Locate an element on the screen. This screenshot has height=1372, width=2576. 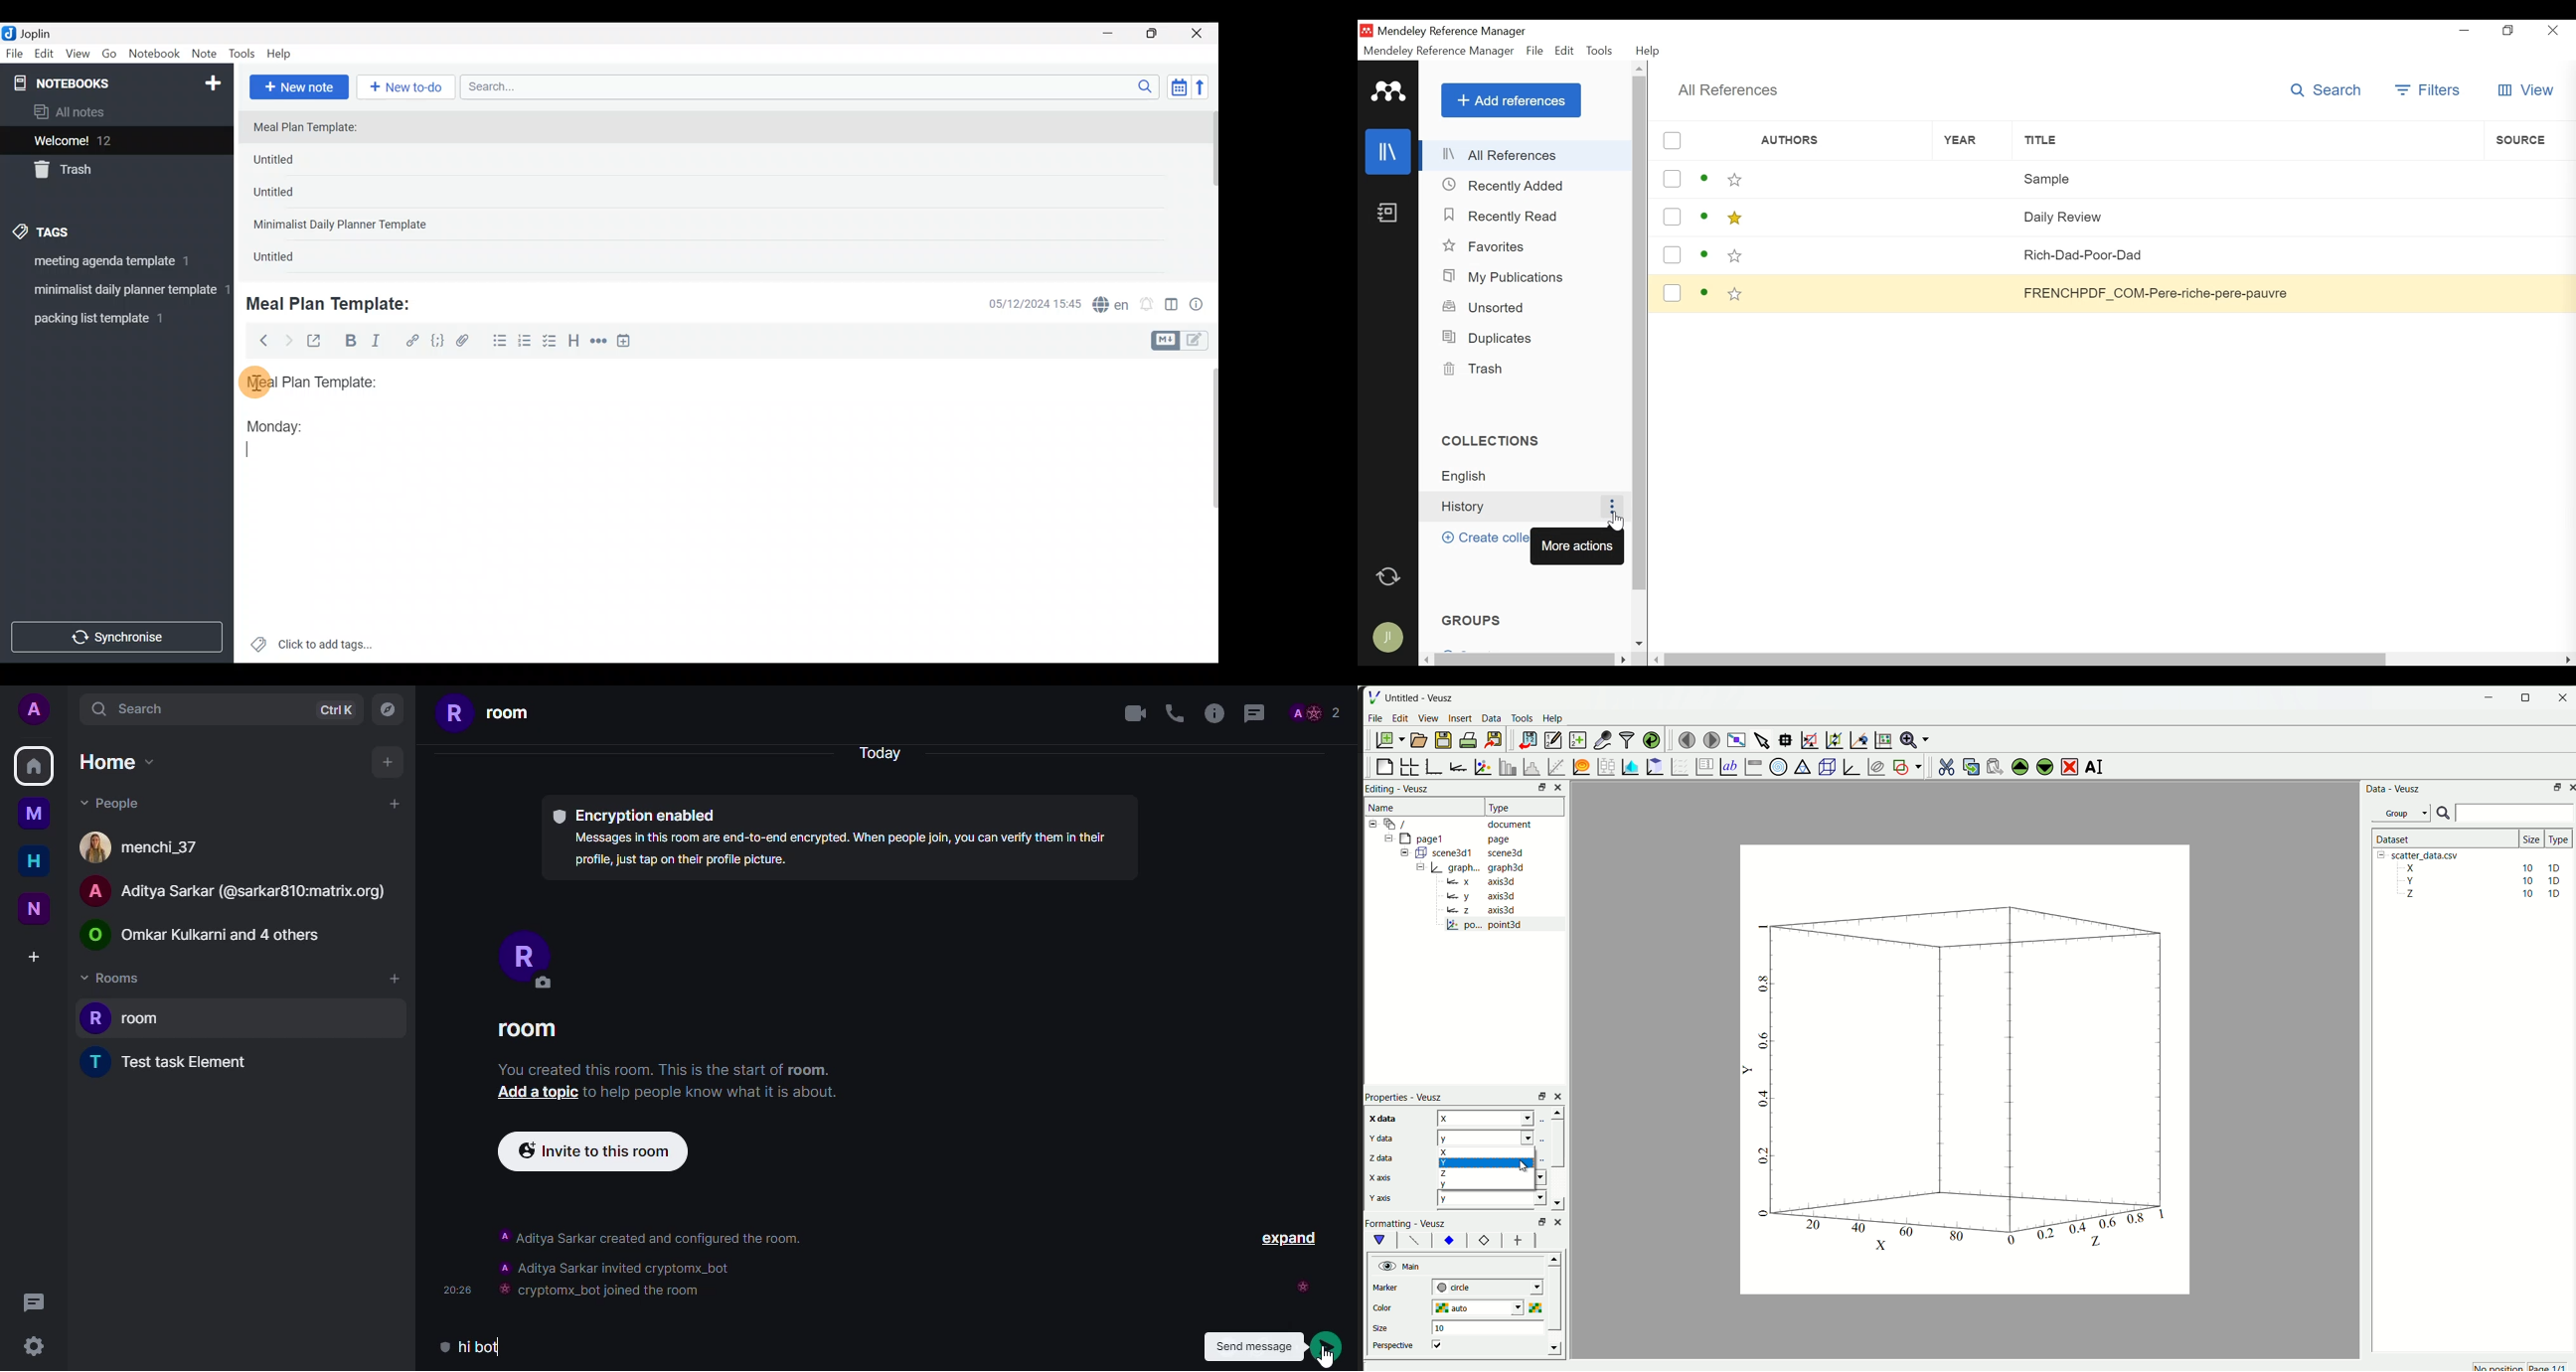
zoom out graph axes is located at coordinates (1833, 741).